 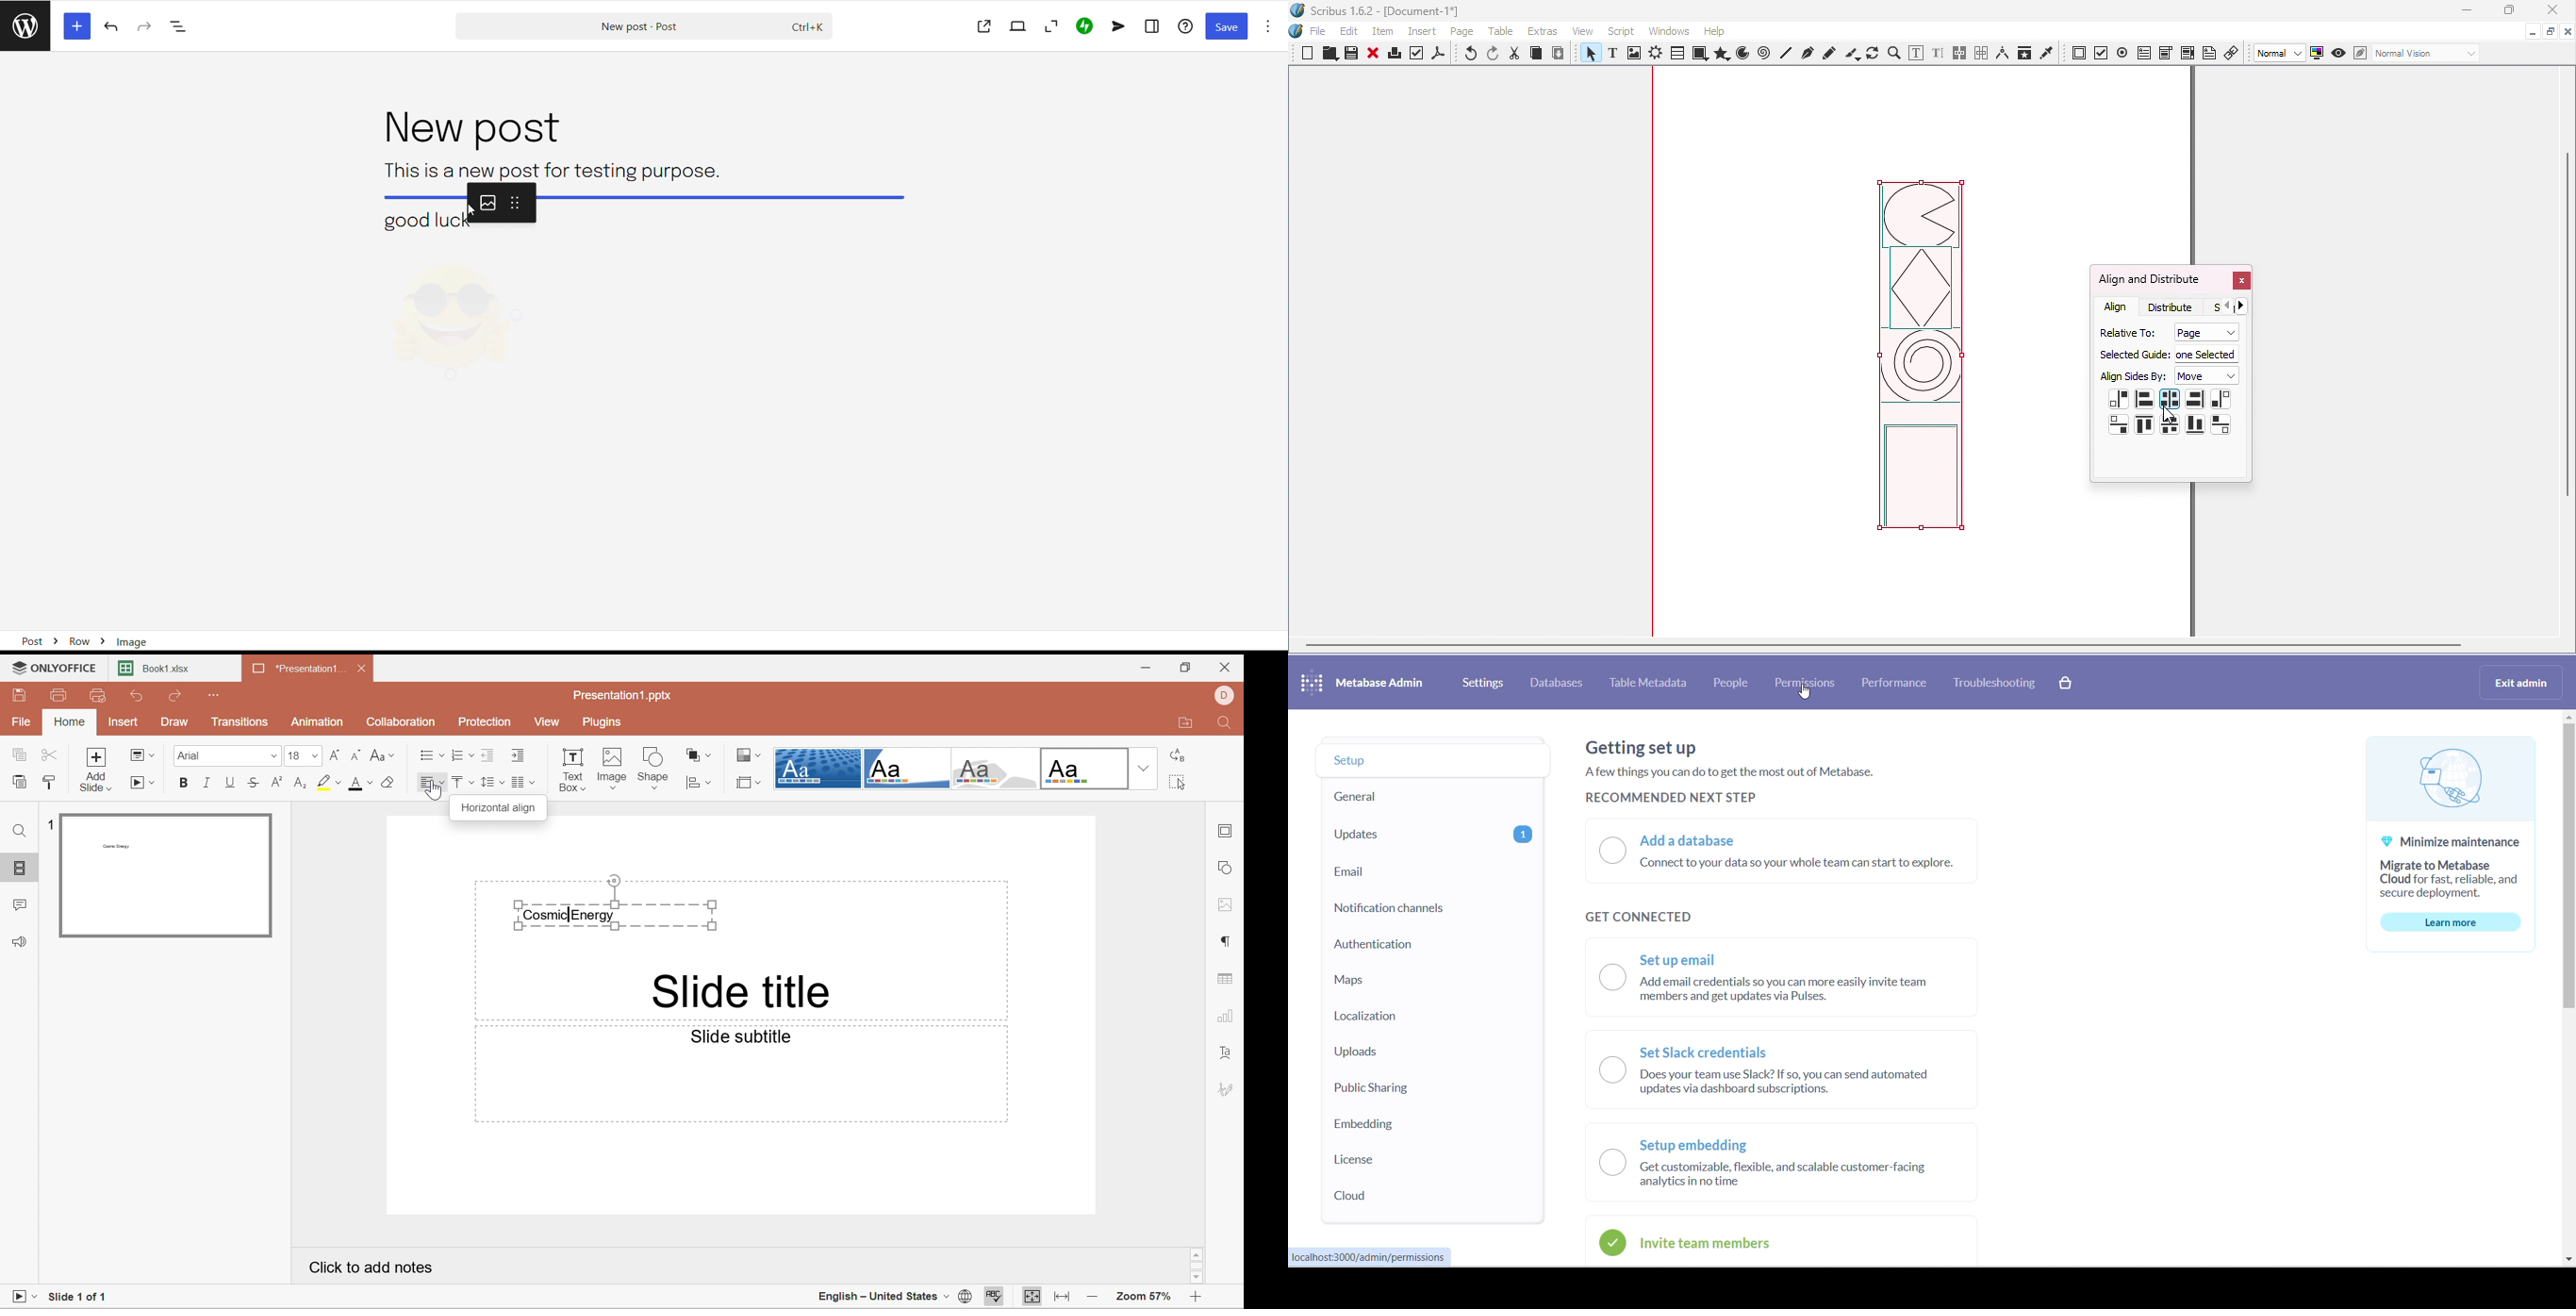 I want to click on Open, so click(x=1328, y=55).